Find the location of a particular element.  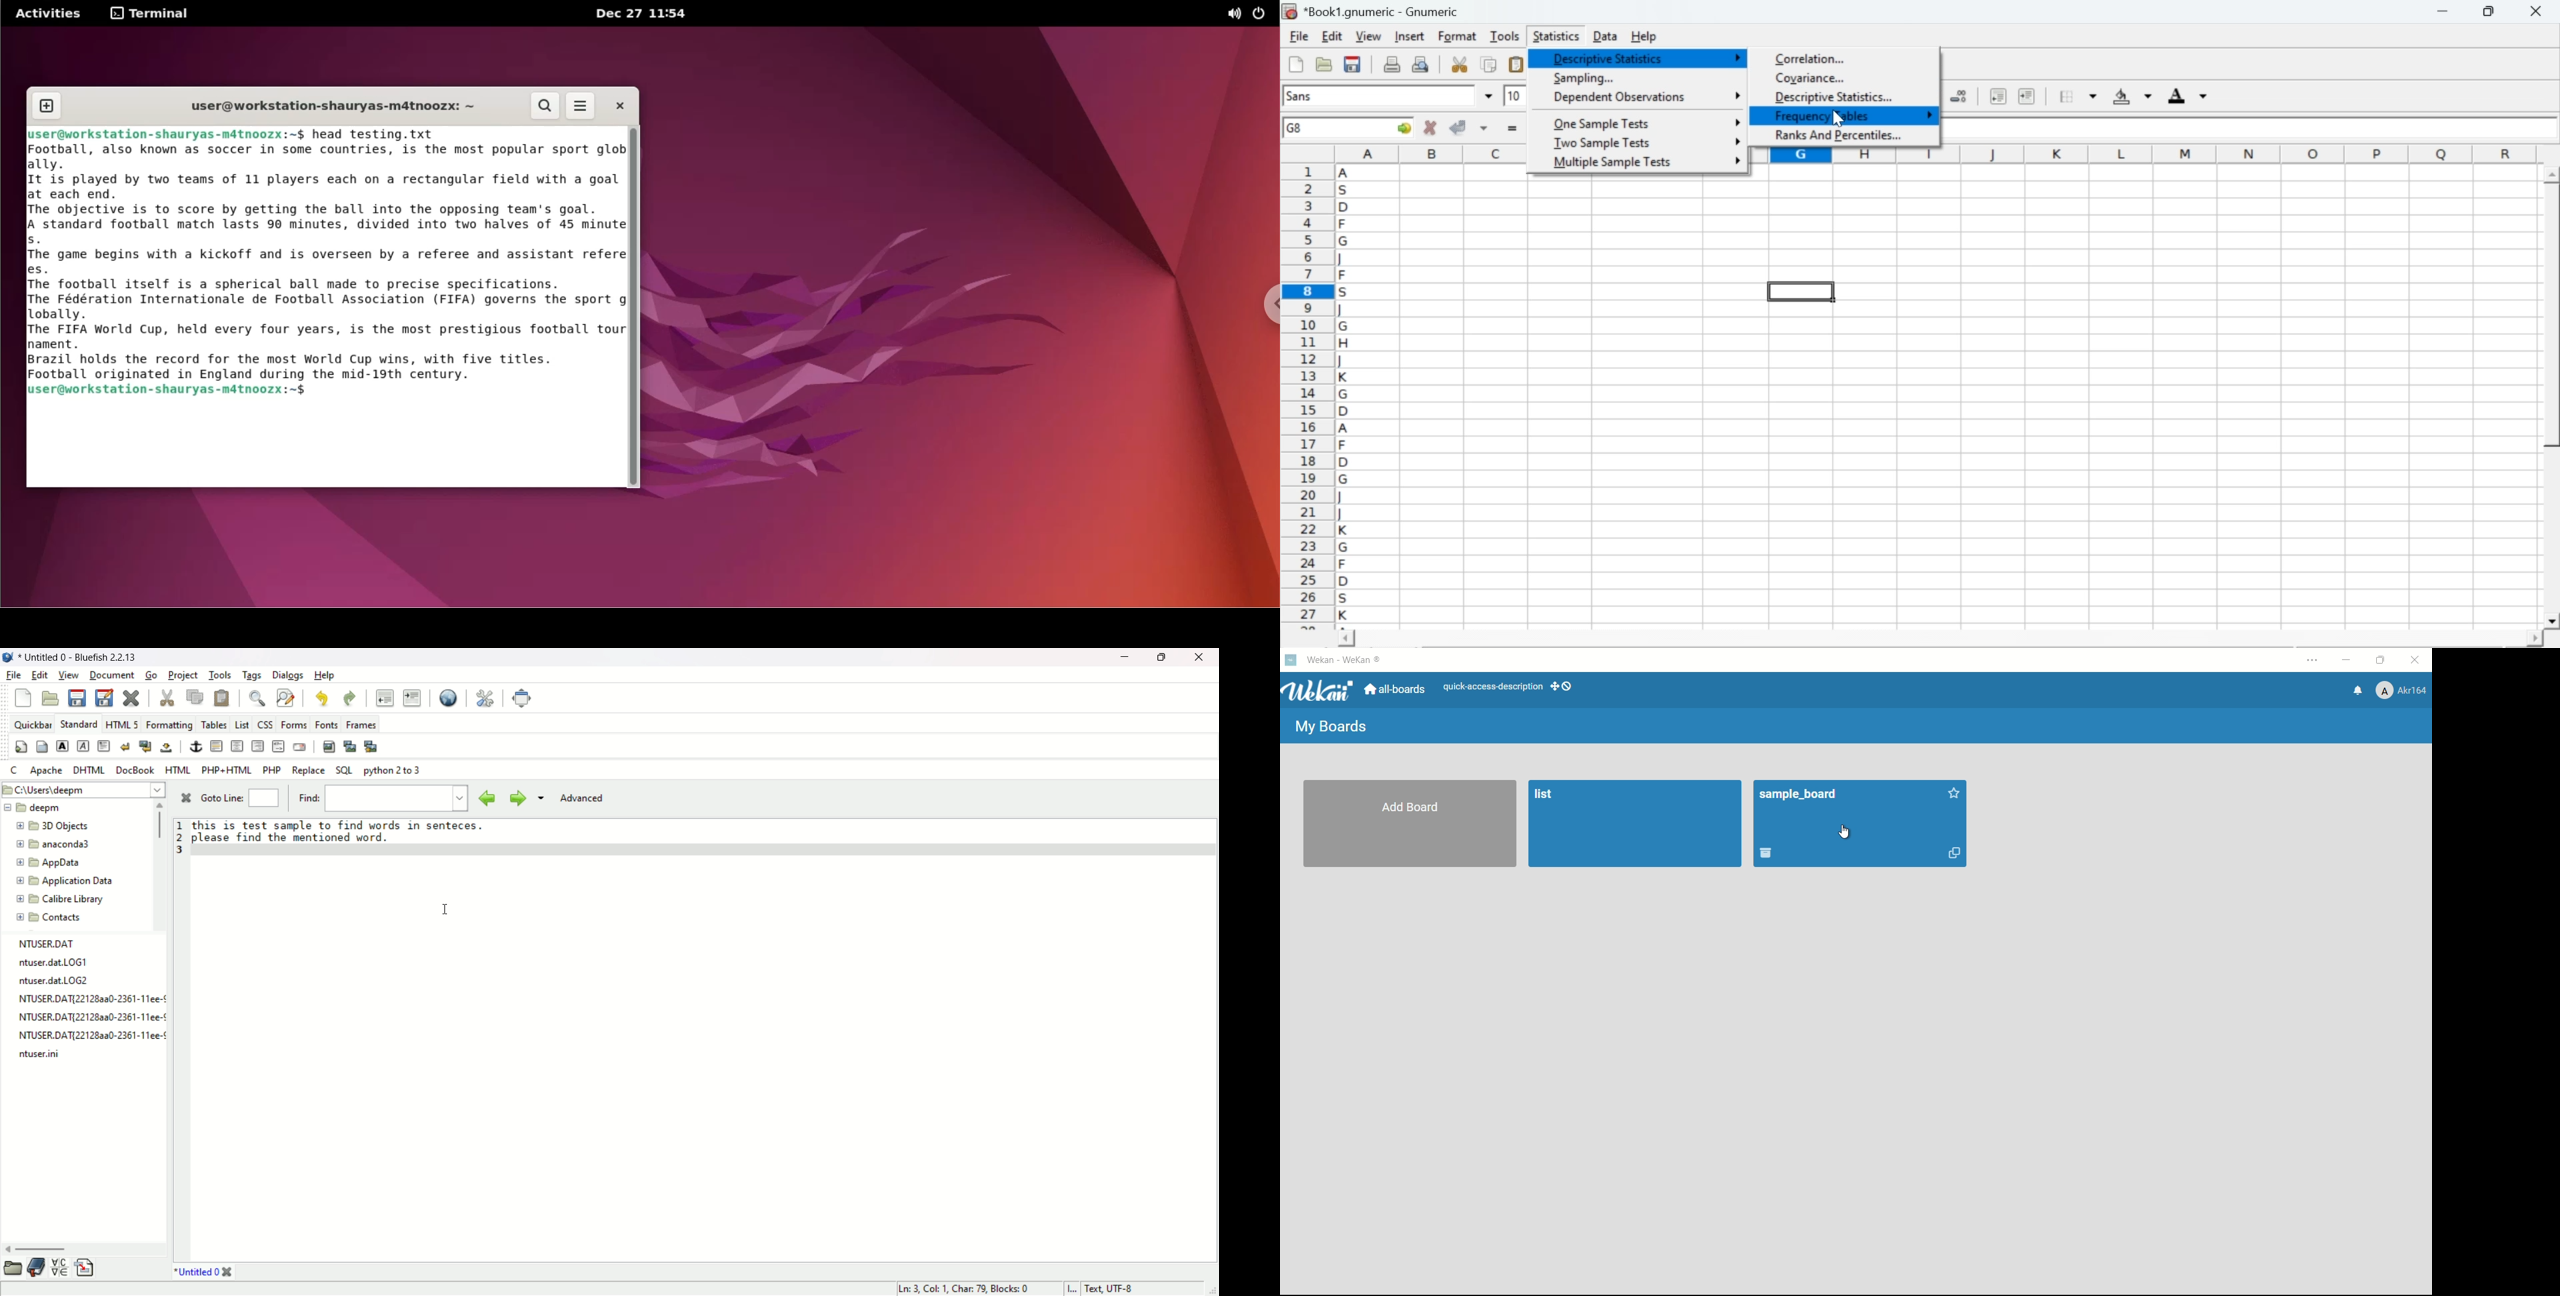

accept changes is located at coordinates (1459, 126).